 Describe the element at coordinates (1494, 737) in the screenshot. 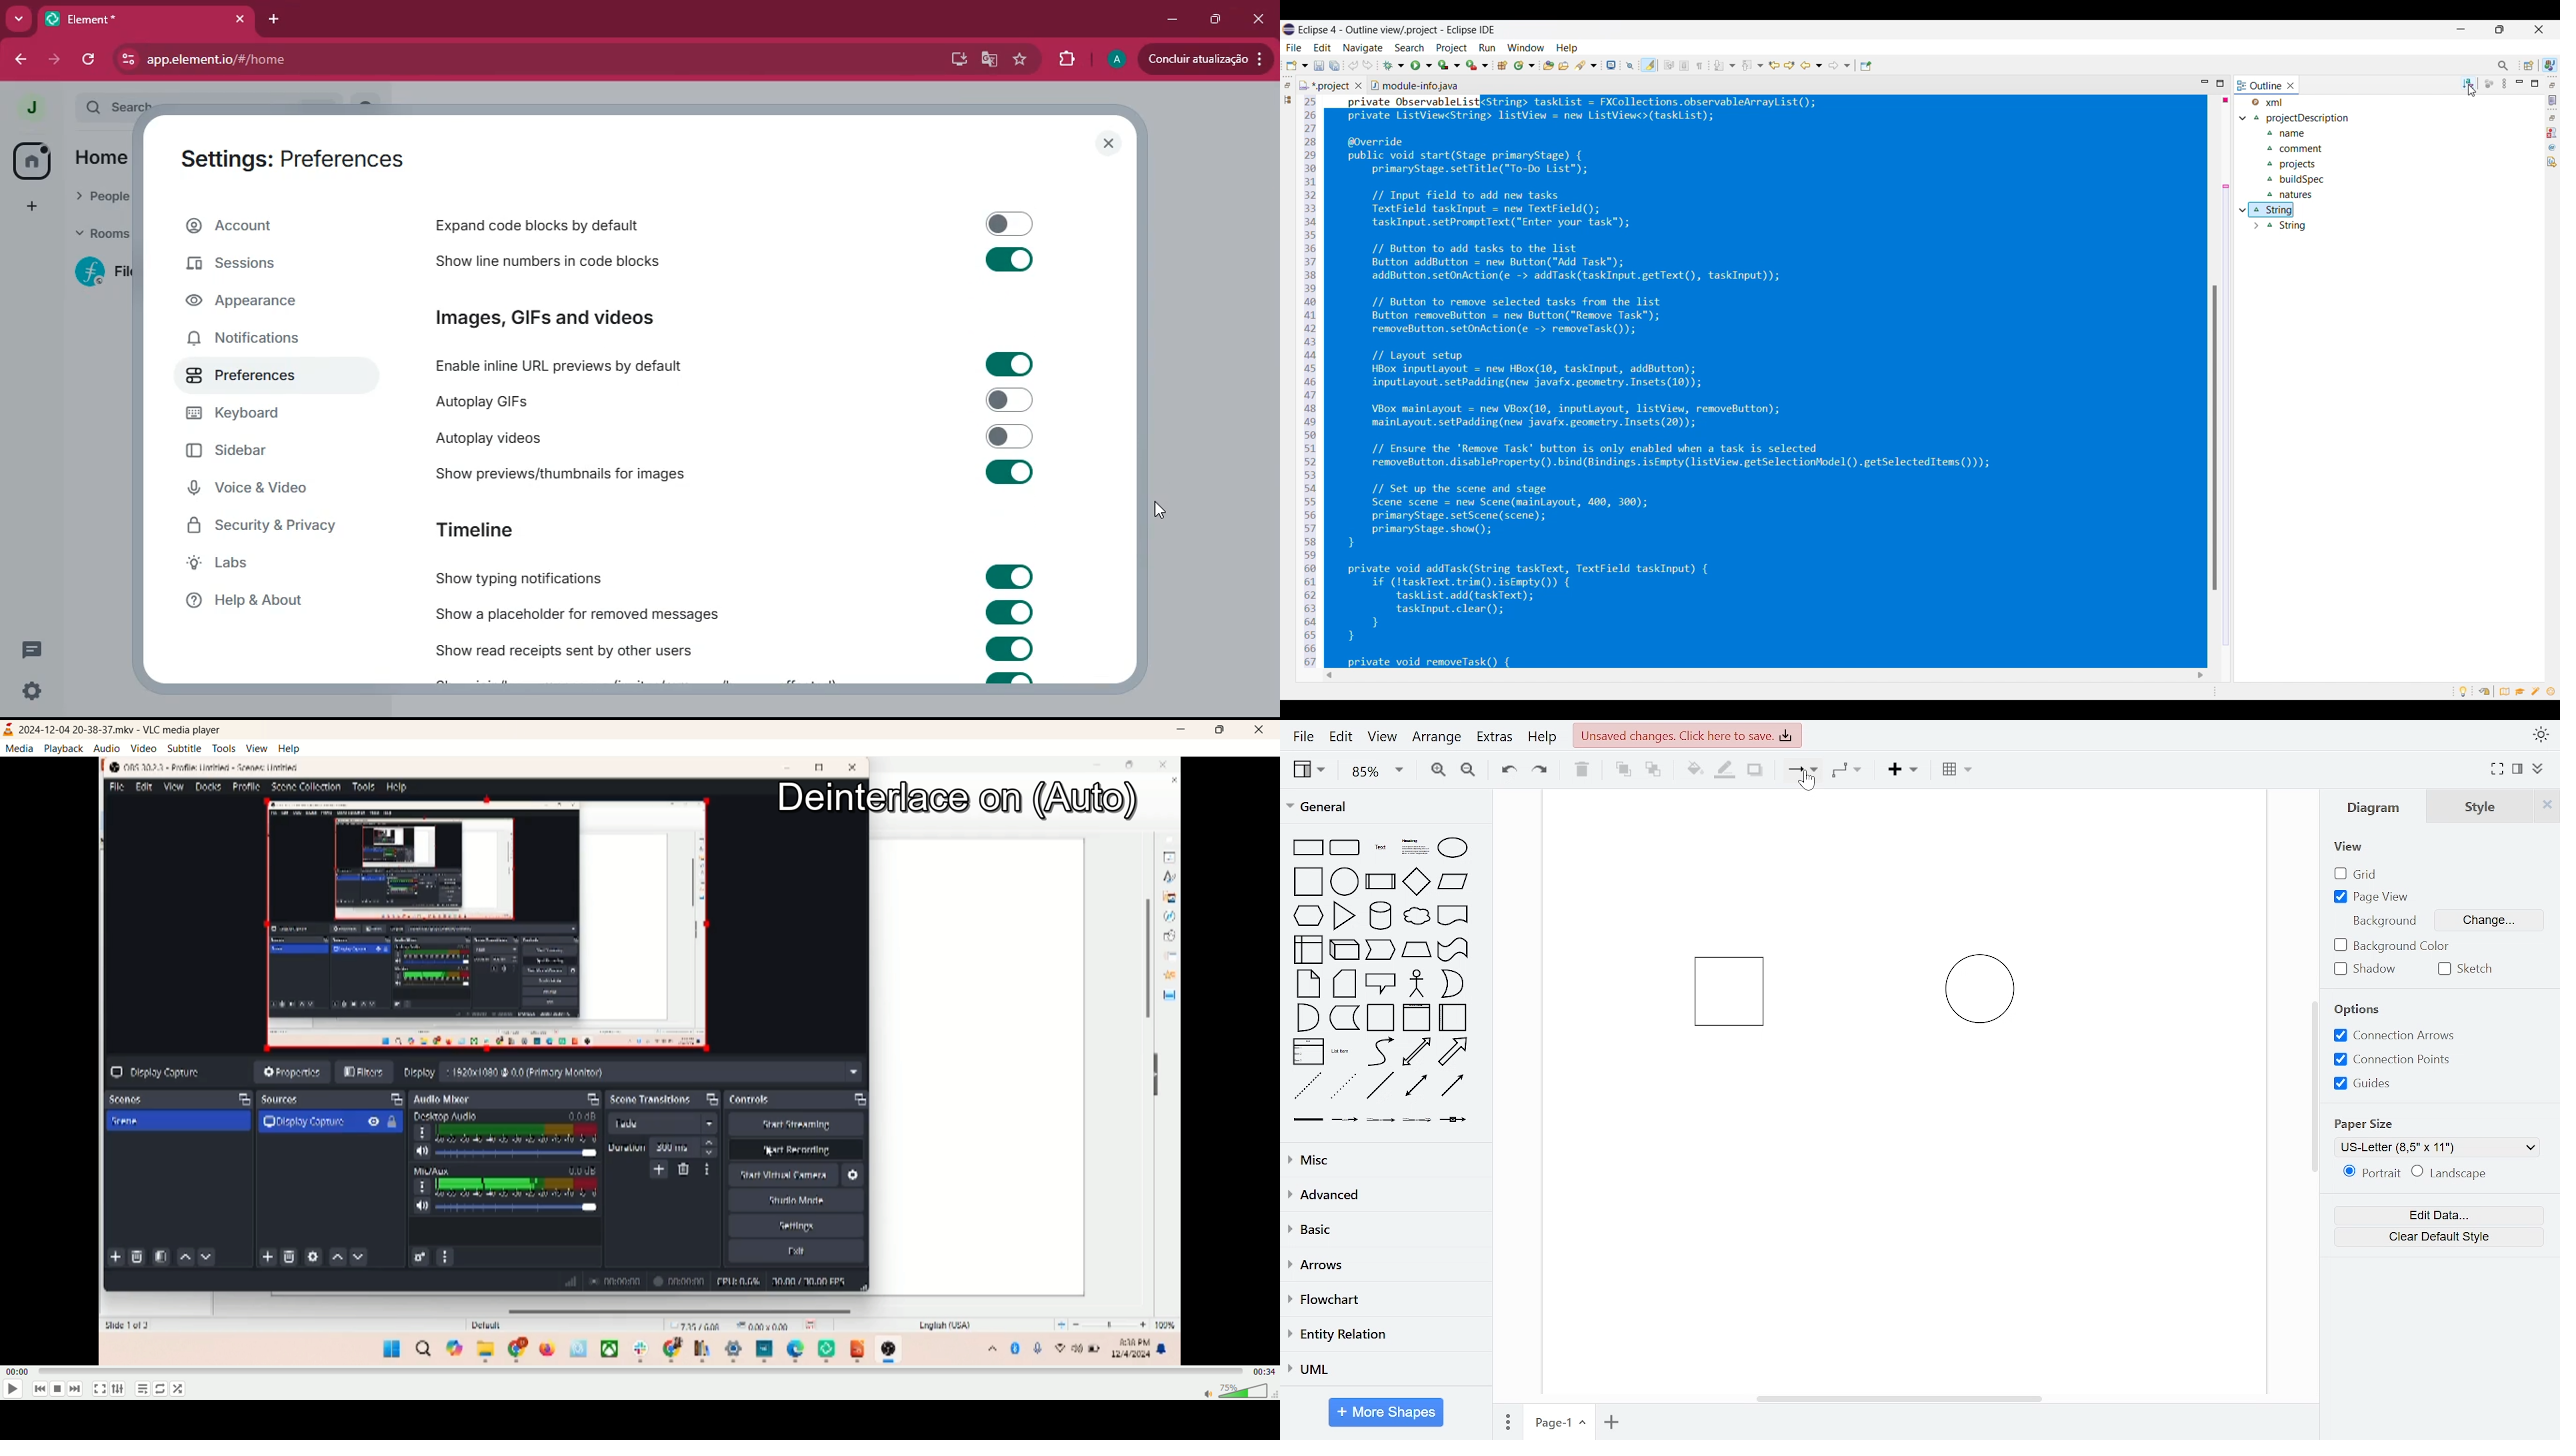

I see `extras` at that location.